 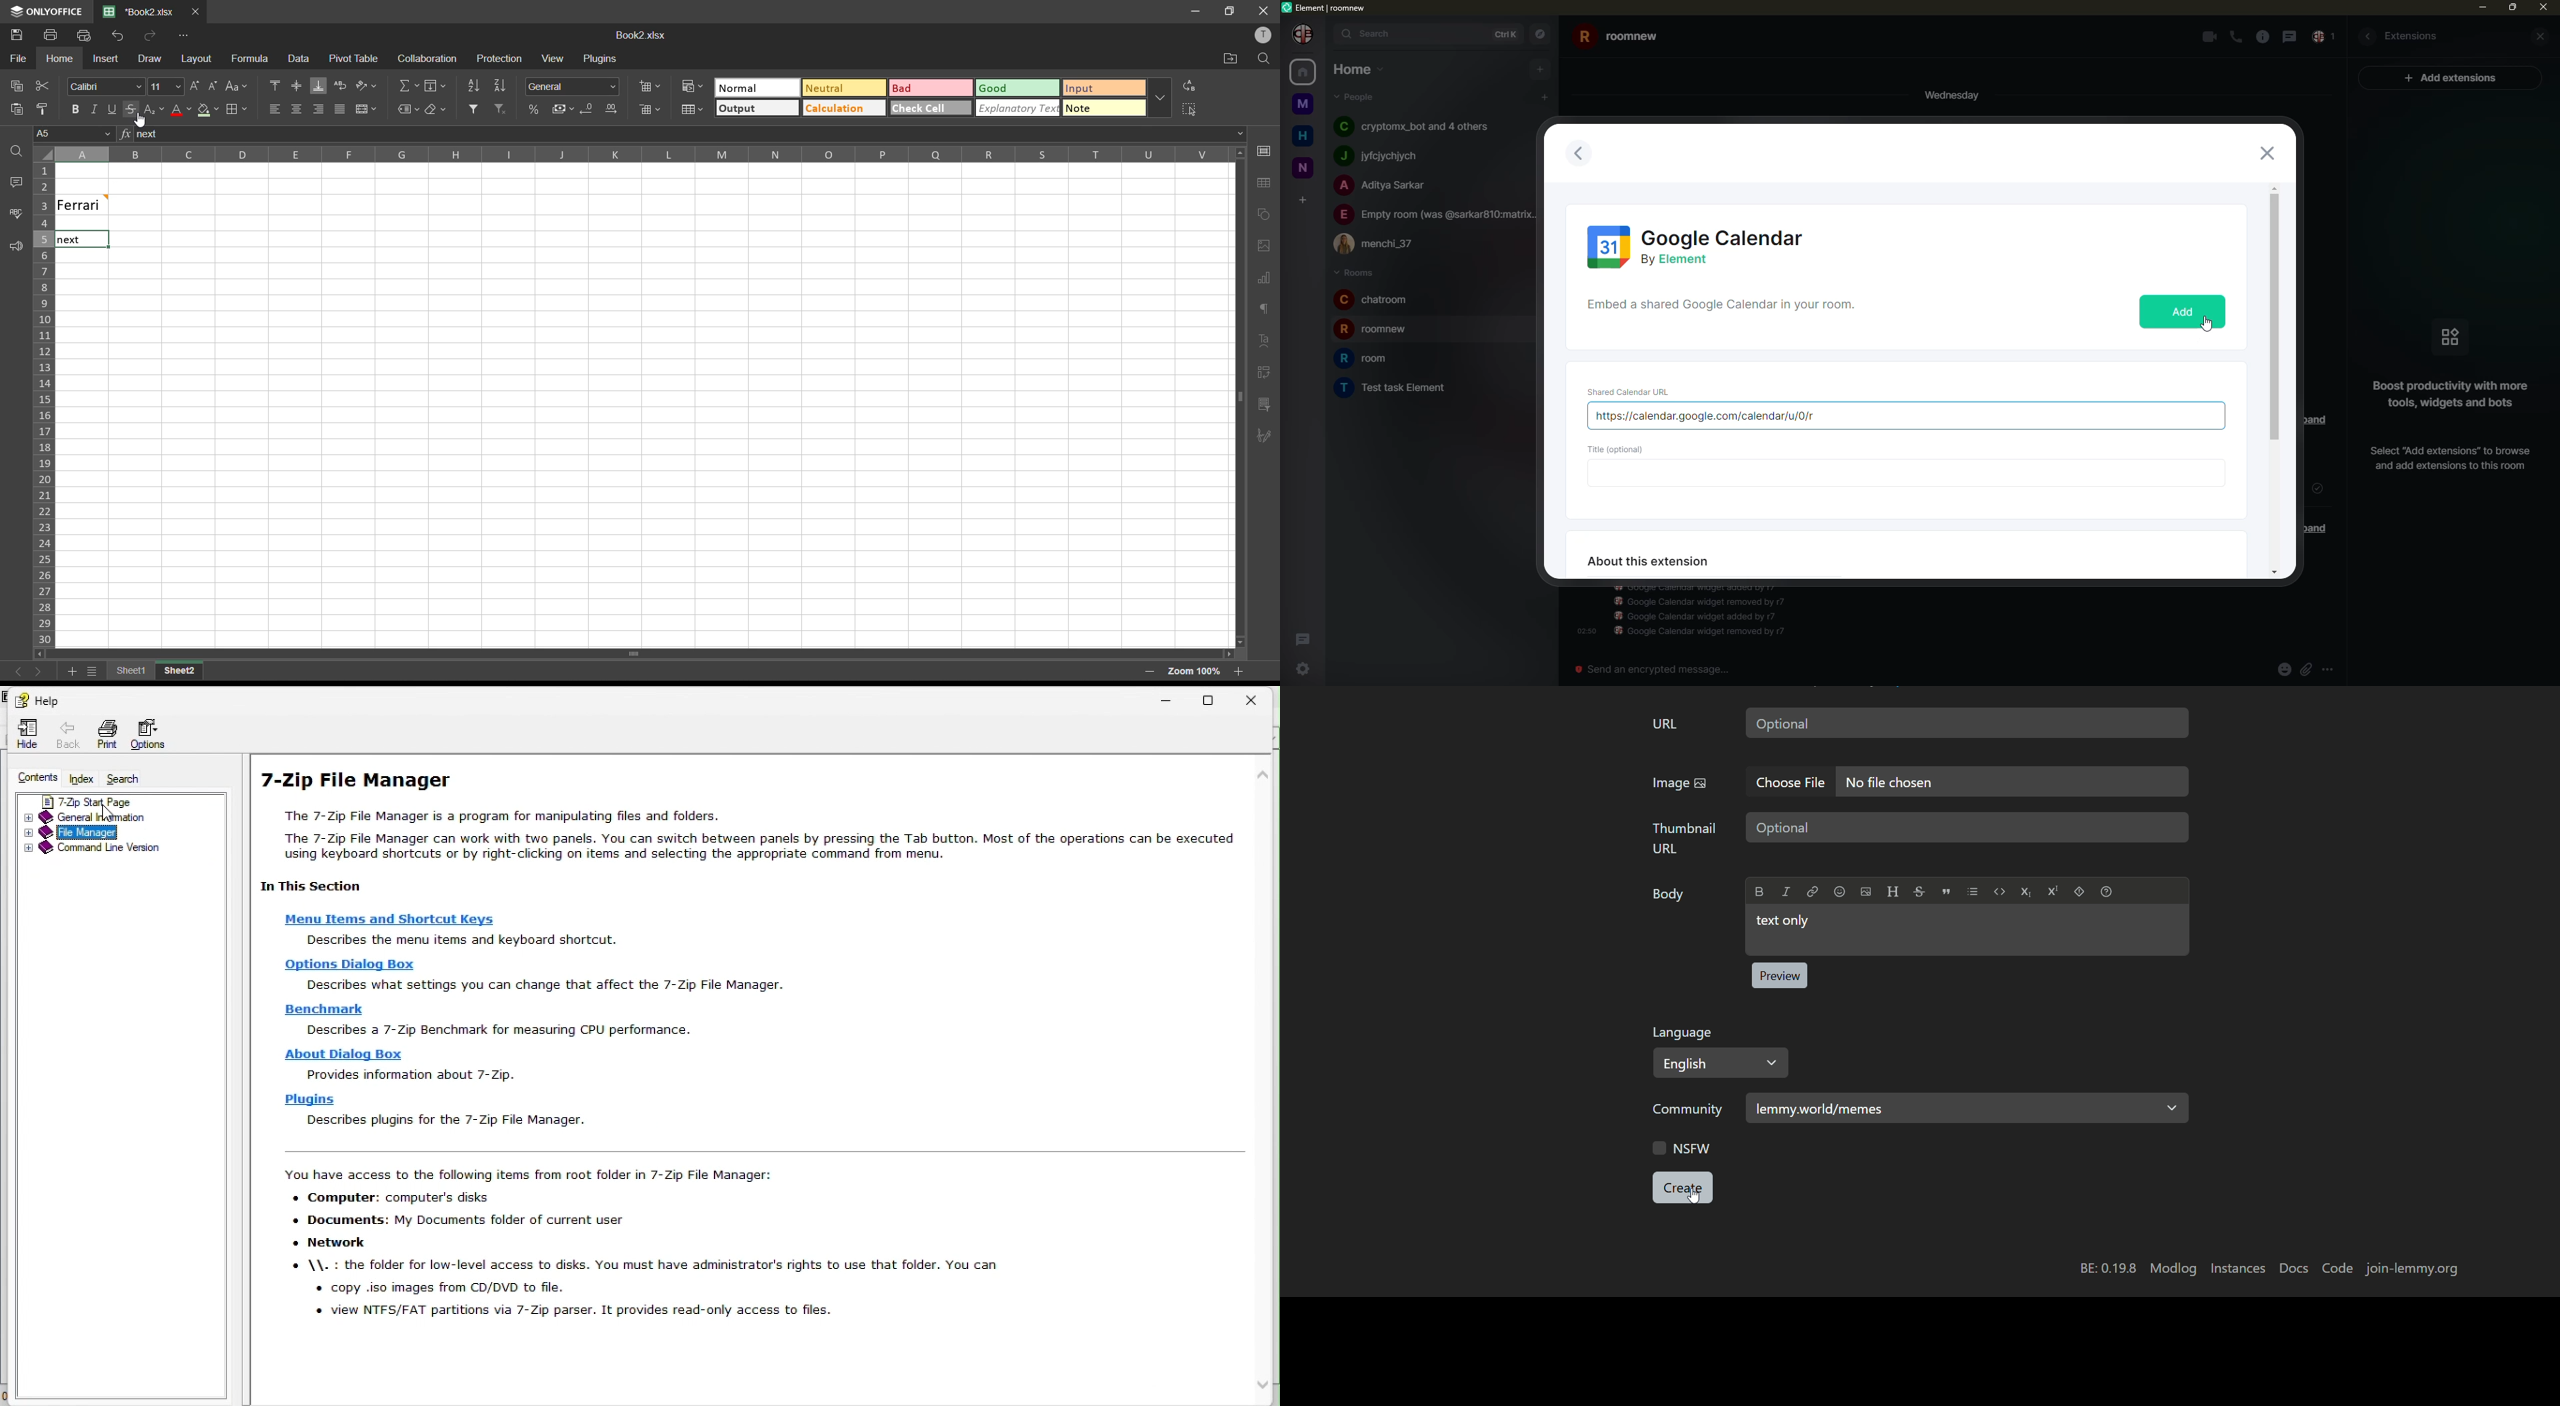 What do you see at coordinates (47, 108) in the screenshot?
I see `copy style` at bounding box center [47, 108].